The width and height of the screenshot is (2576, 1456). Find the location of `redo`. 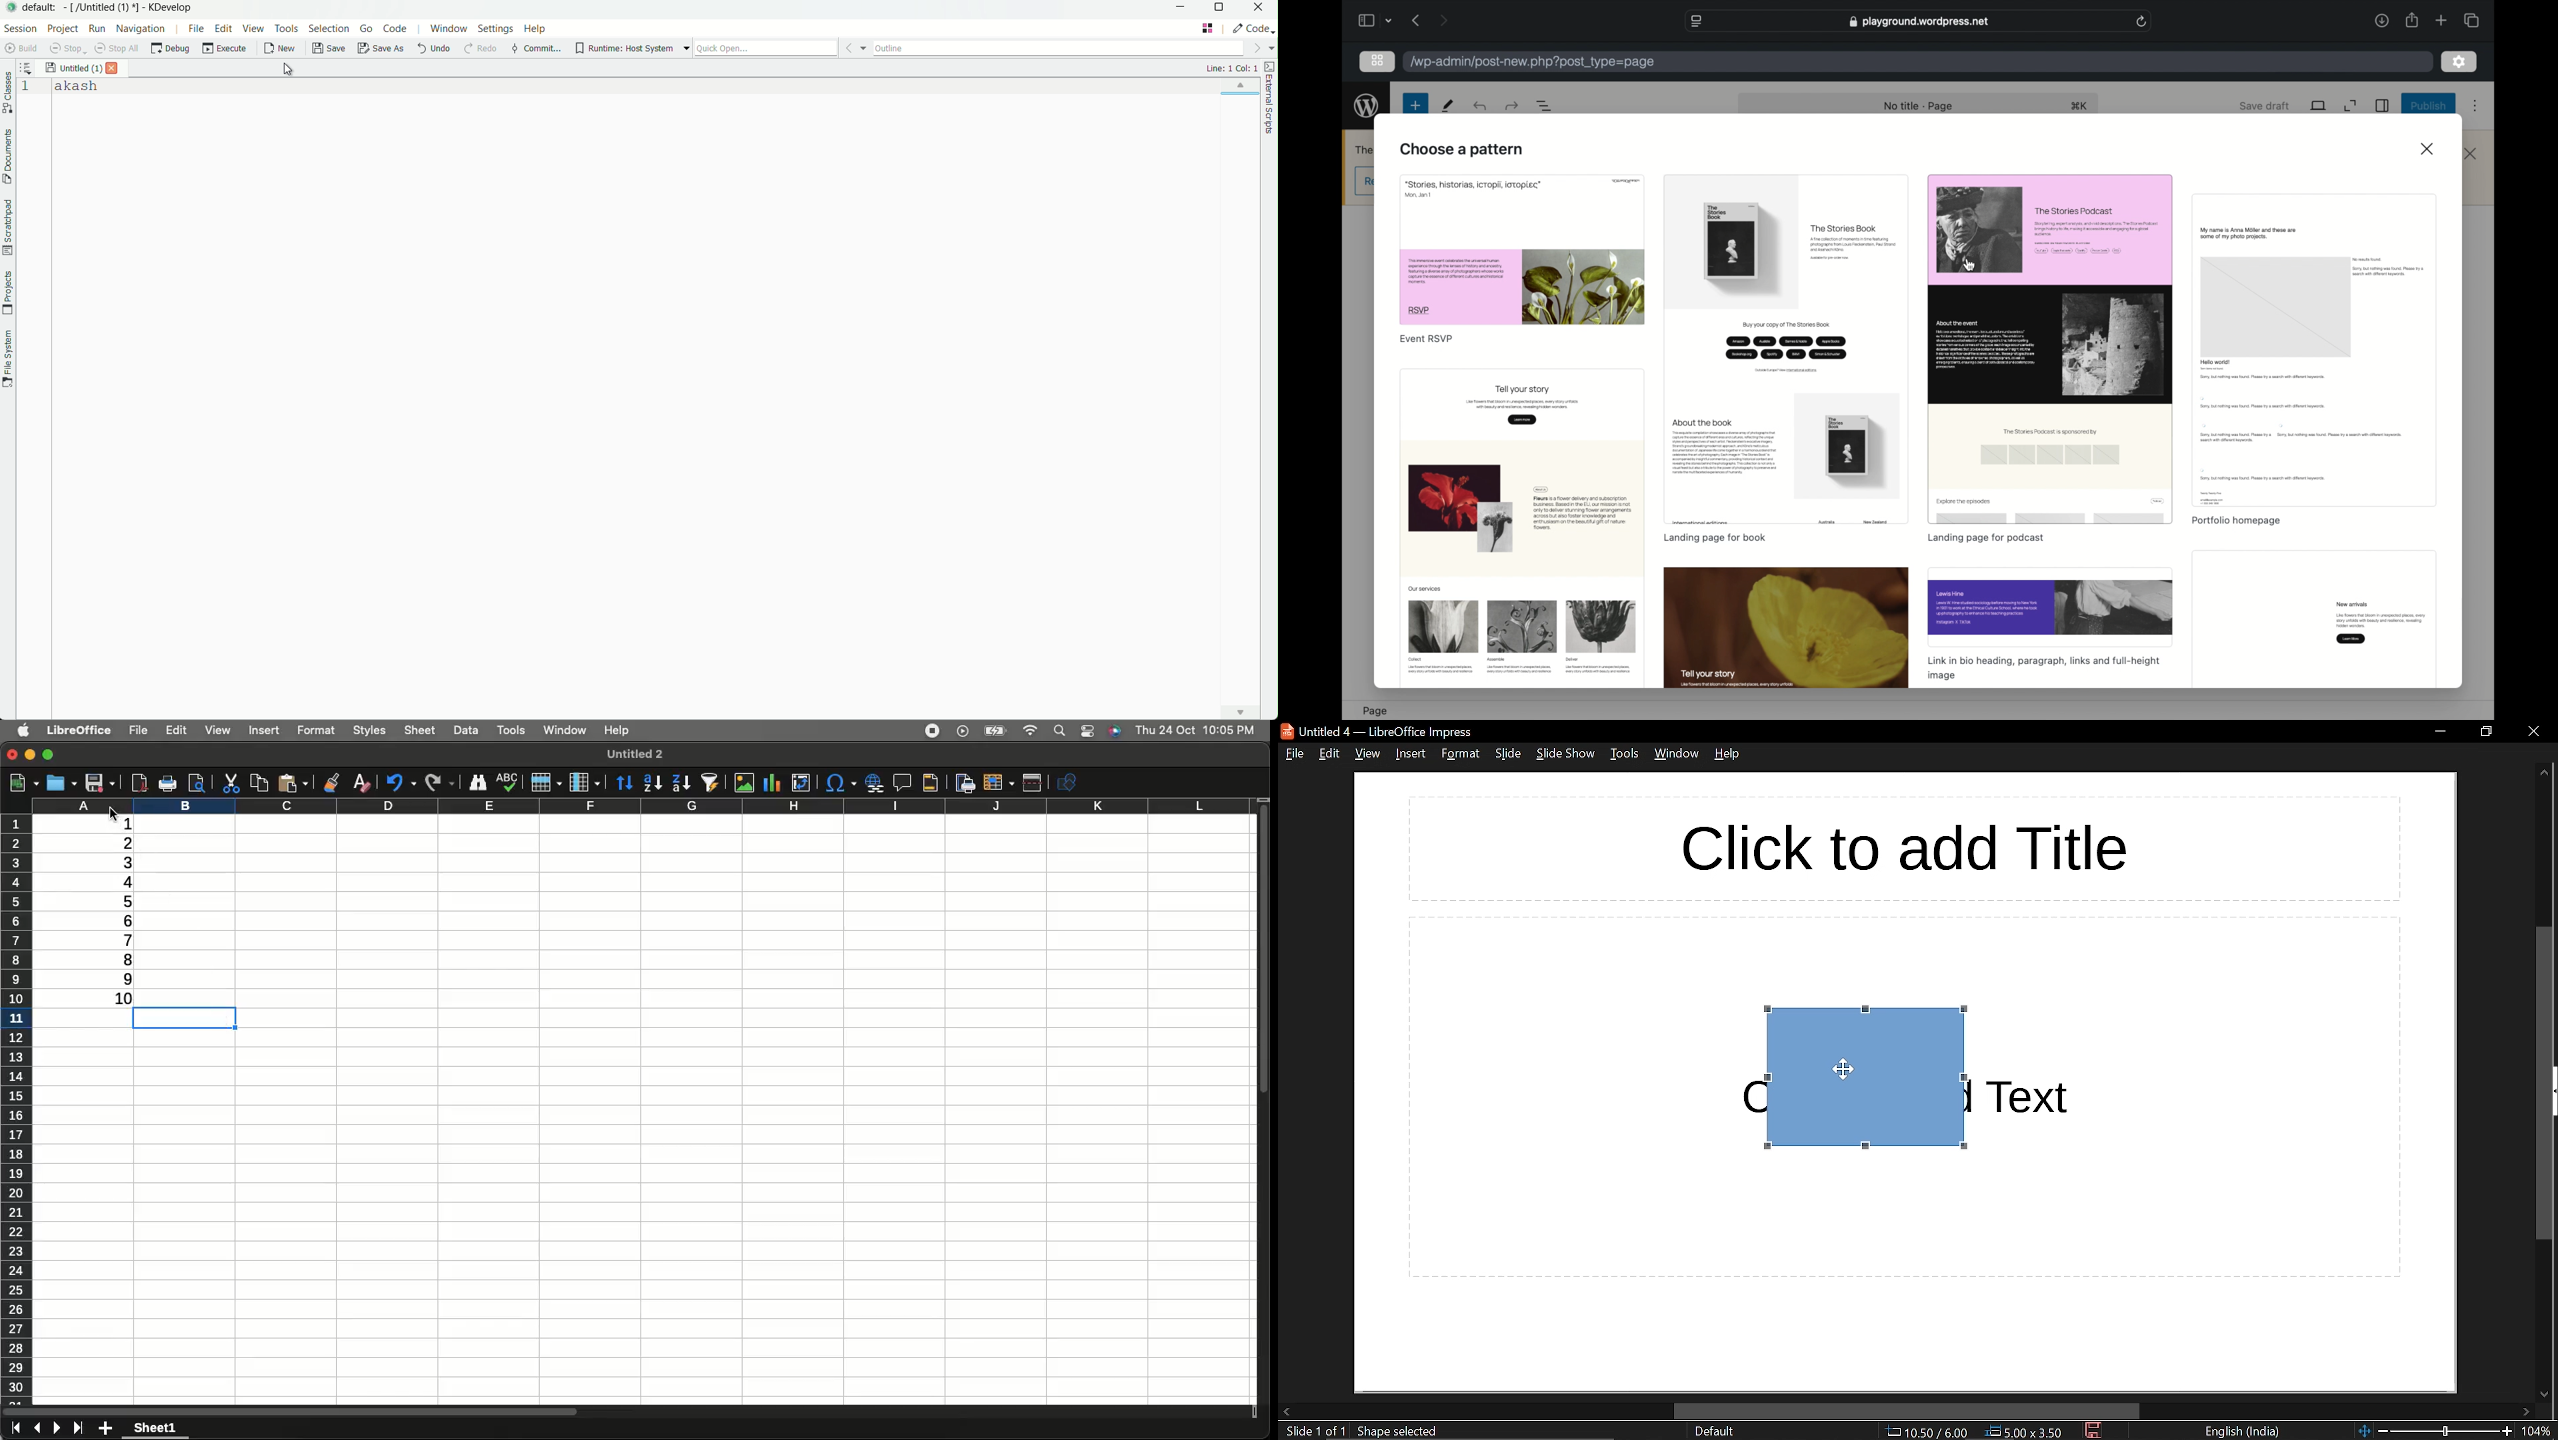

redo is located at coordinates (1481, 105).